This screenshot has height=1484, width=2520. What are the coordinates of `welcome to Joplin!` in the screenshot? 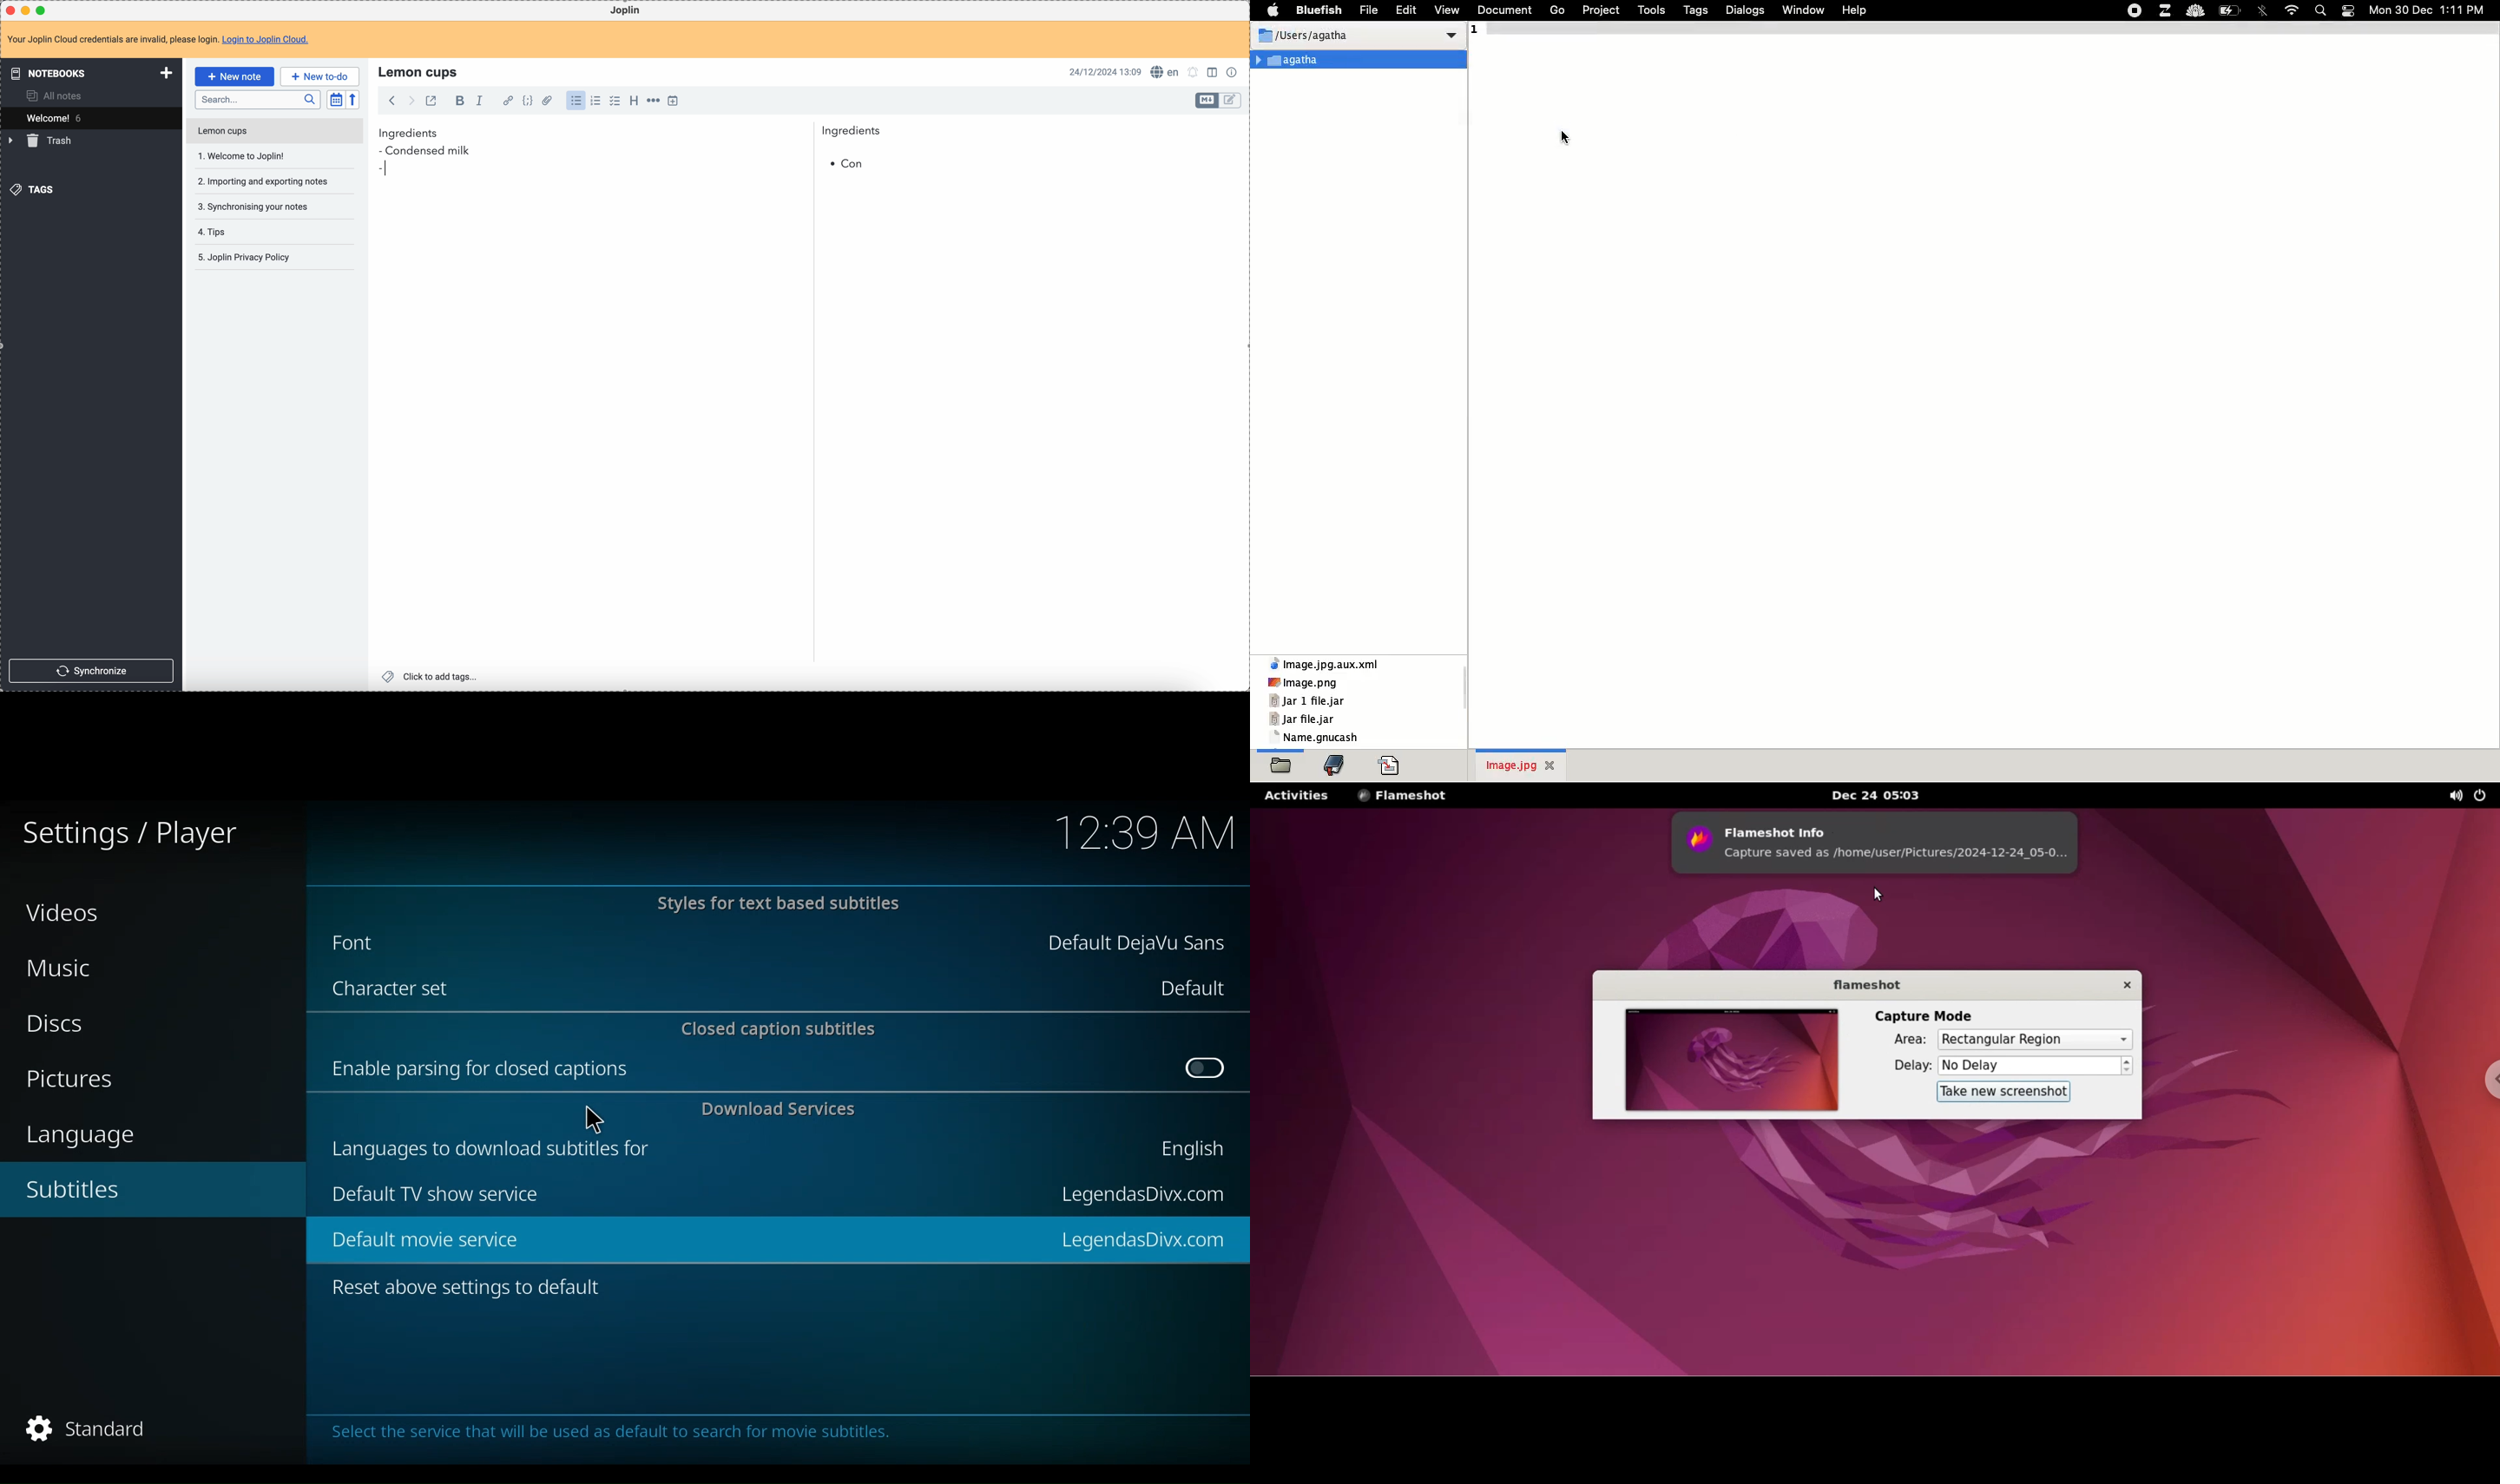 It's located at (242, 156).